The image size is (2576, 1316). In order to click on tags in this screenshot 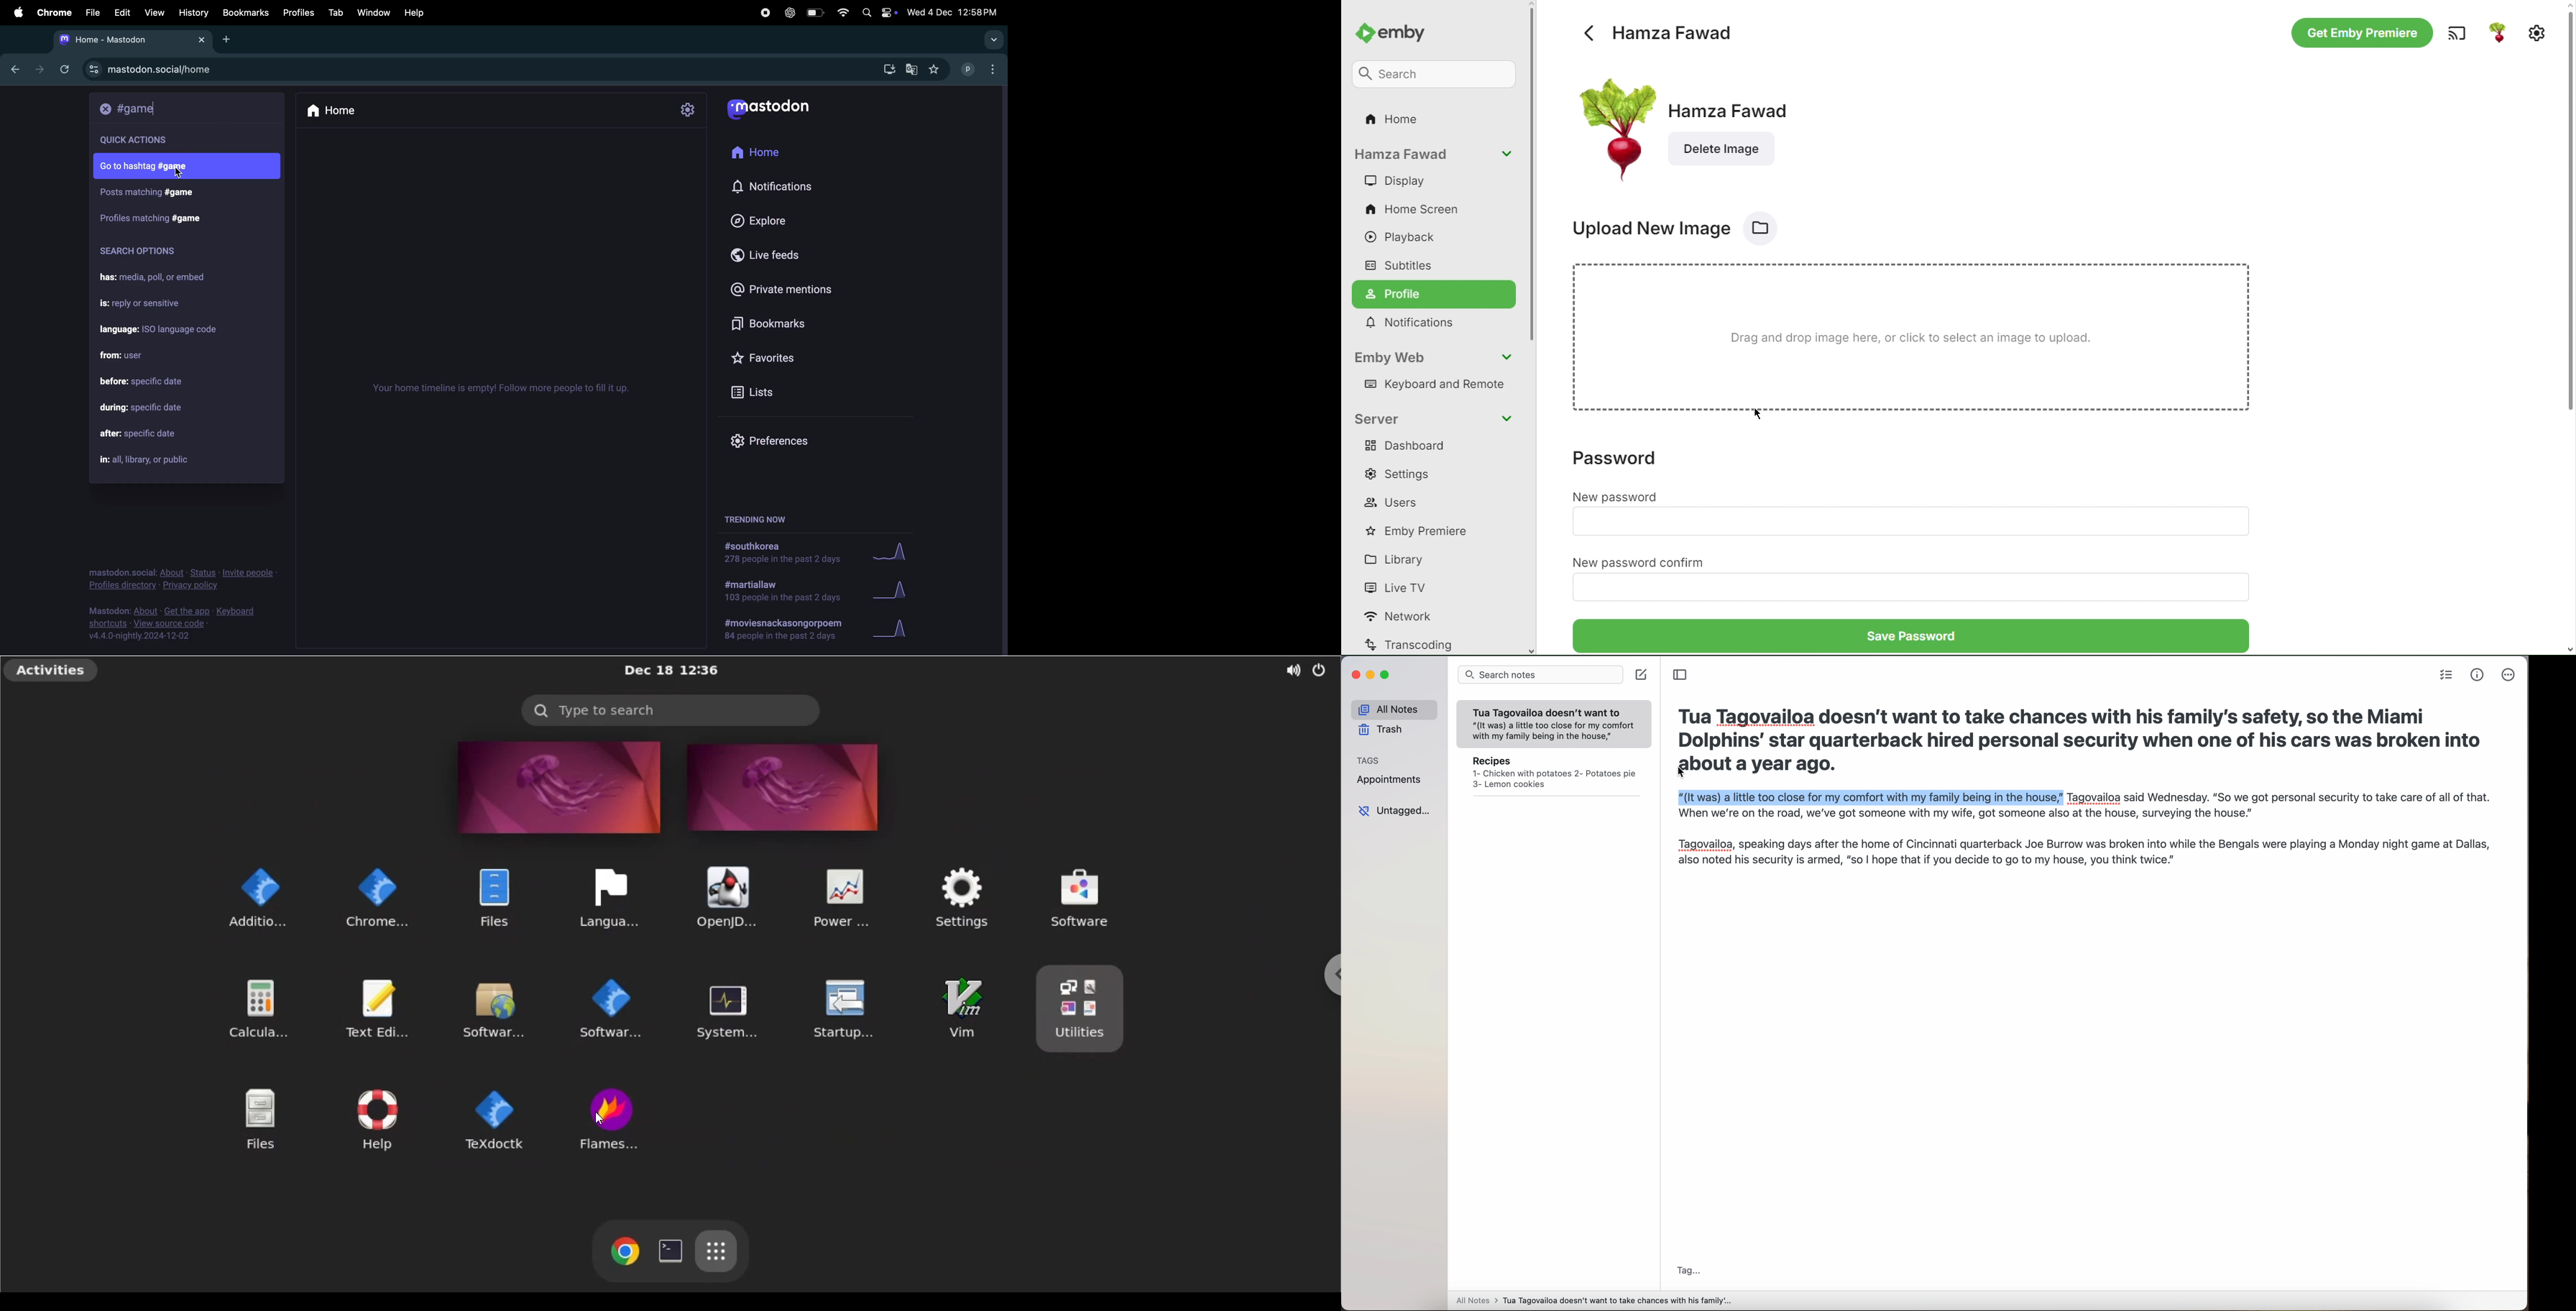, I will do `click(1368, 760)`.